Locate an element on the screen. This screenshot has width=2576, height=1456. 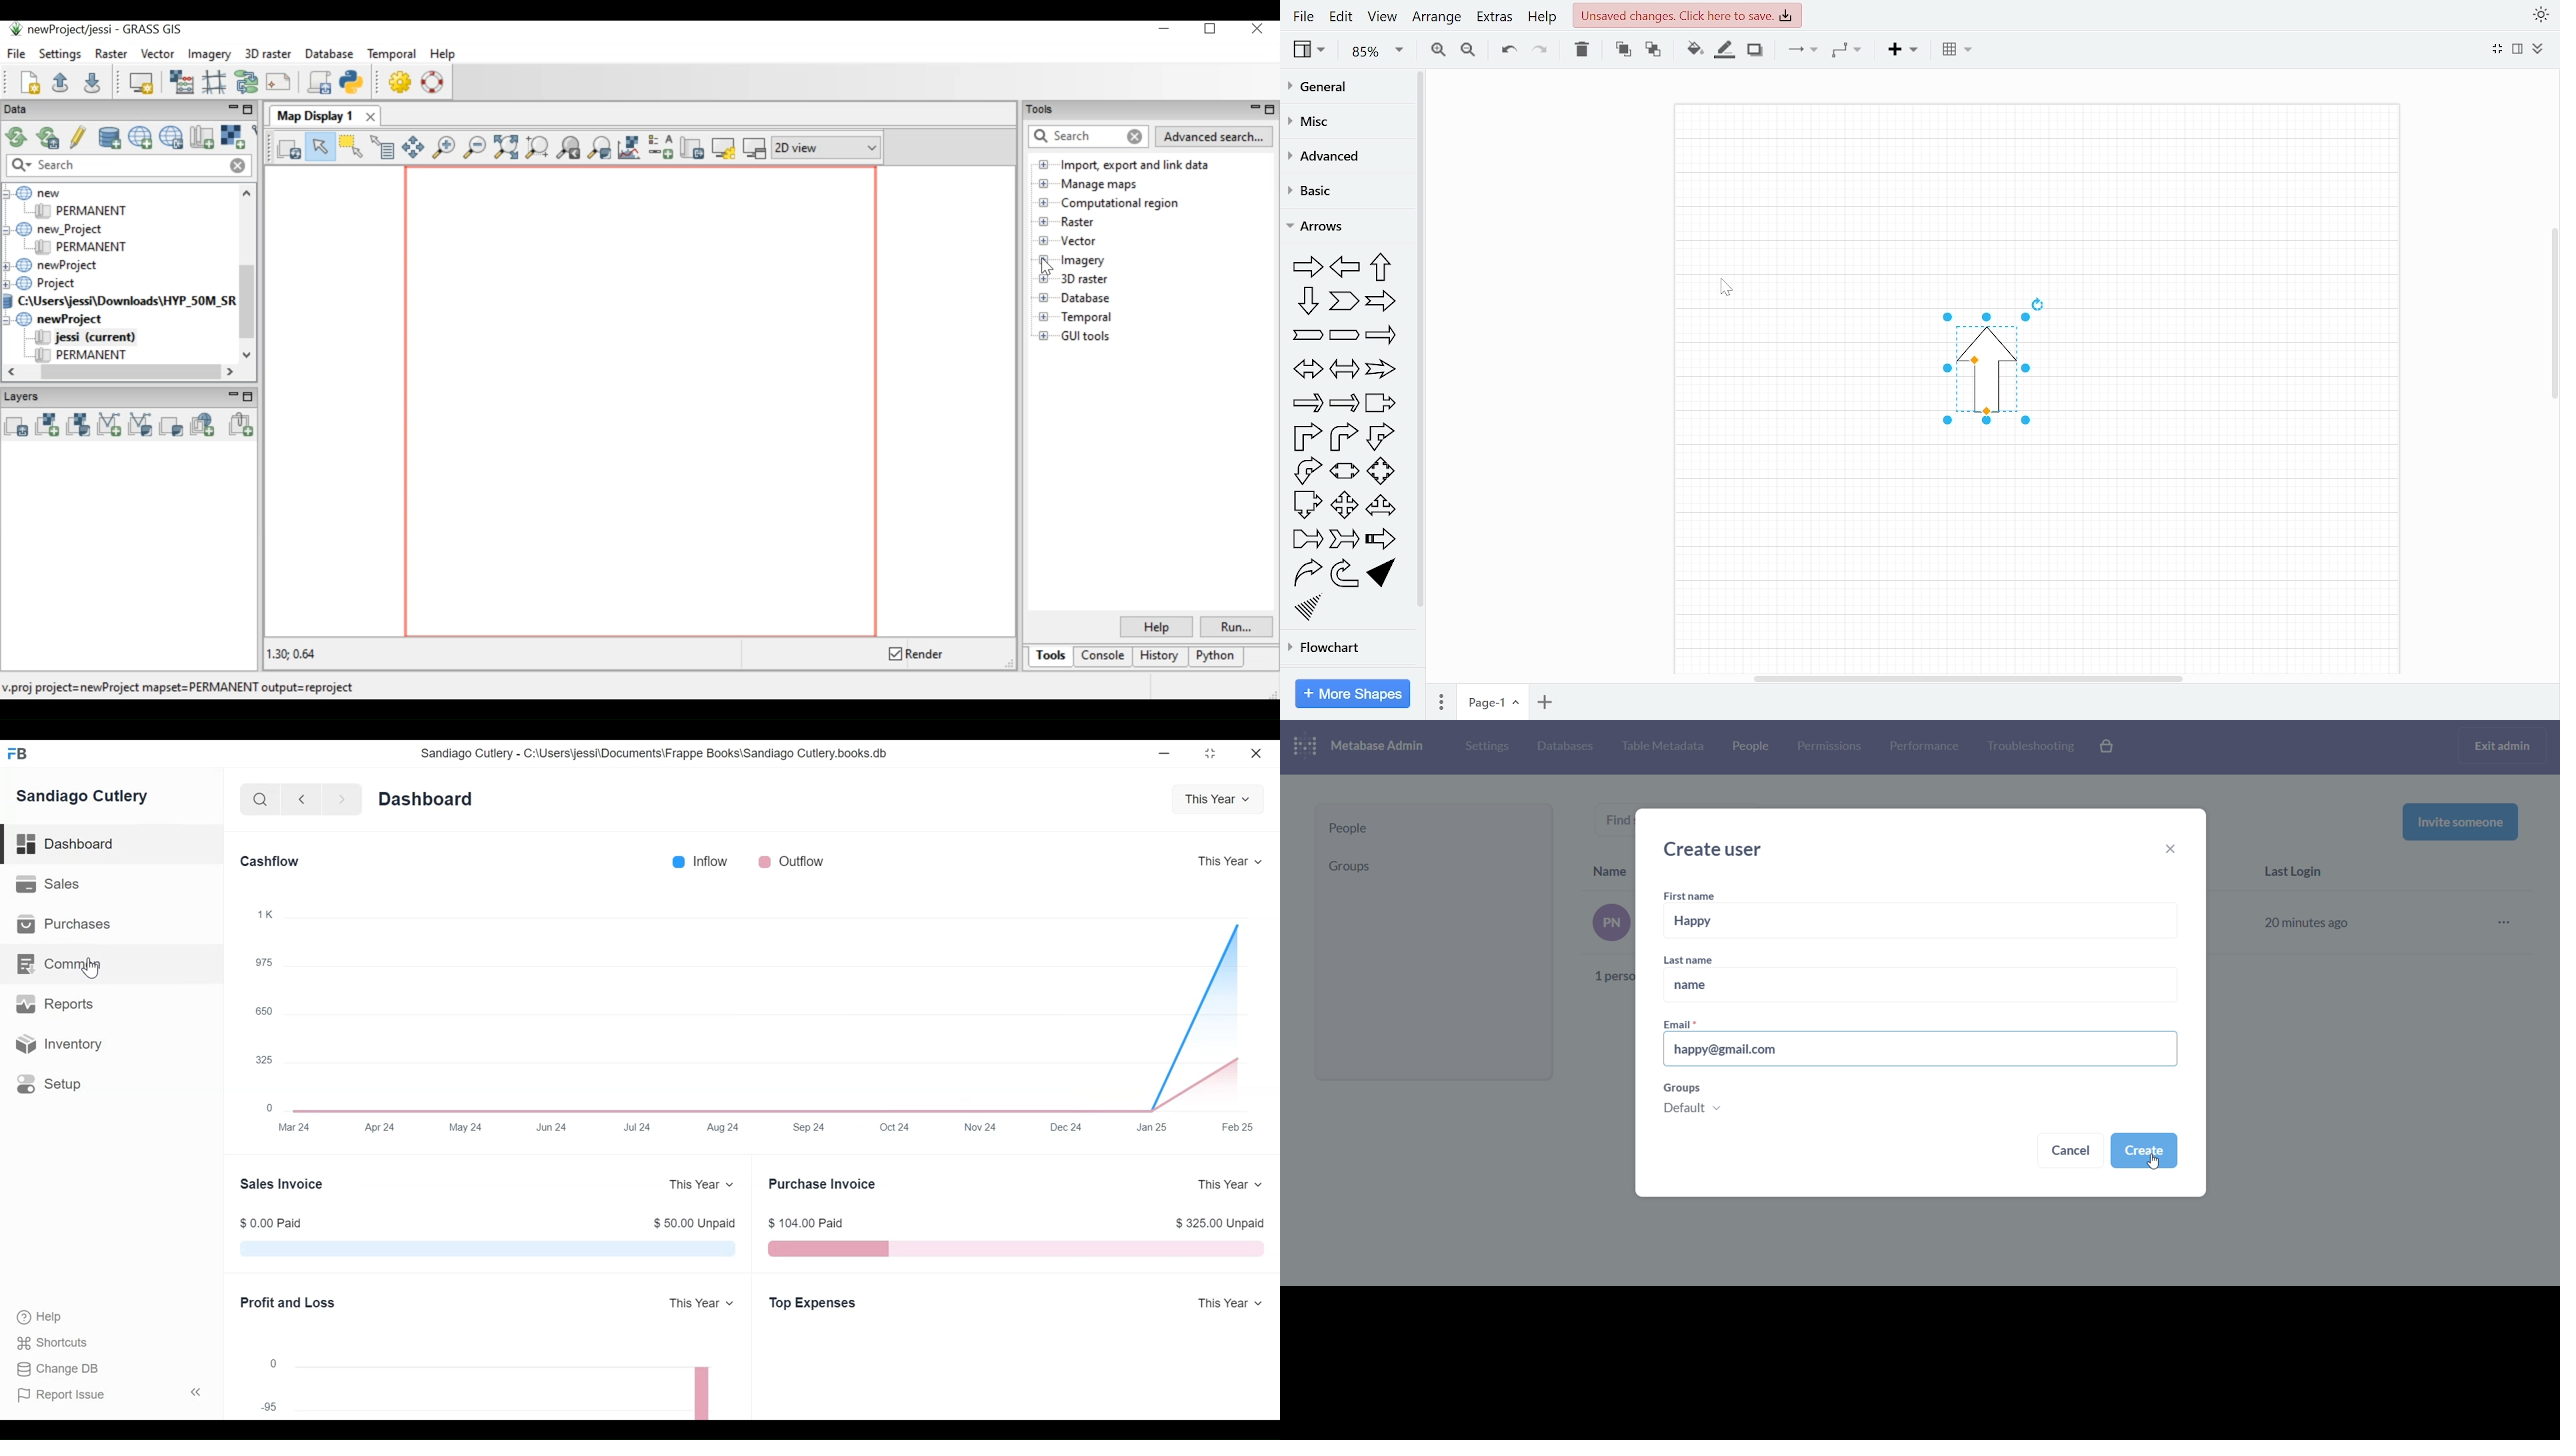
Minimize is located at coordinates (1166, 753).